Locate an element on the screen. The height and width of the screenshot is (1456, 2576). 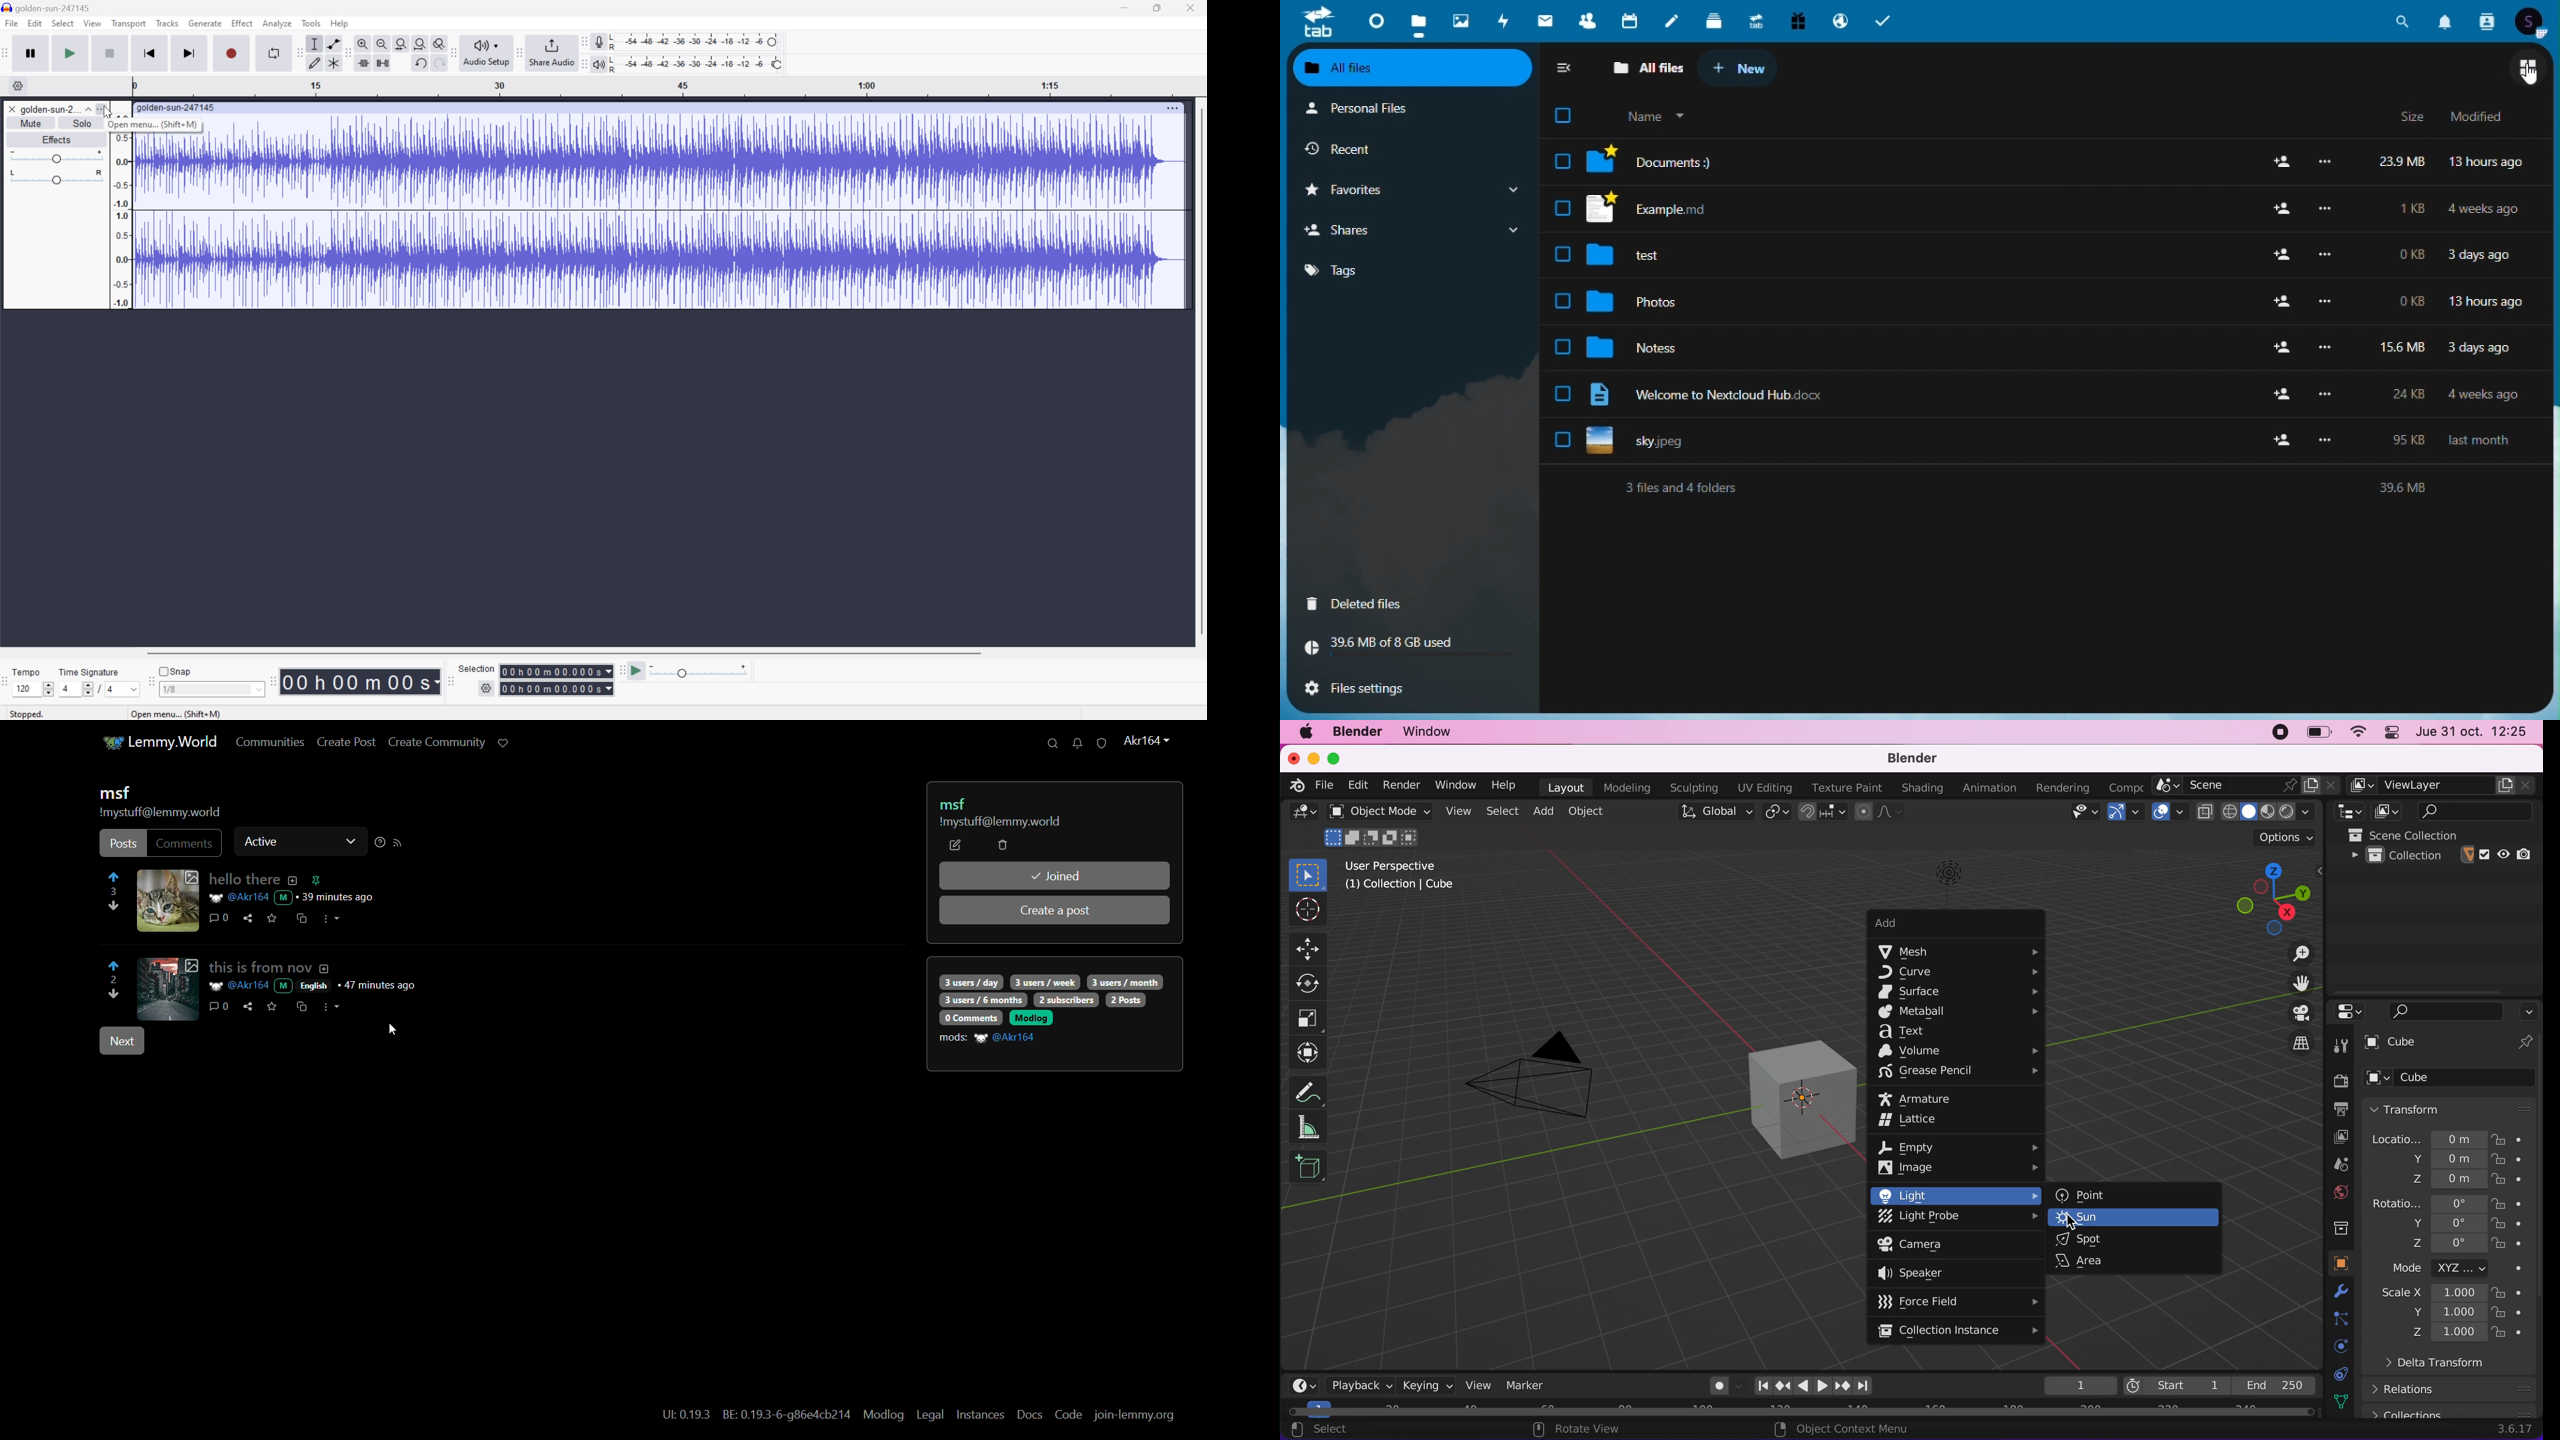
favourites is located at coordinates (1410, 190).